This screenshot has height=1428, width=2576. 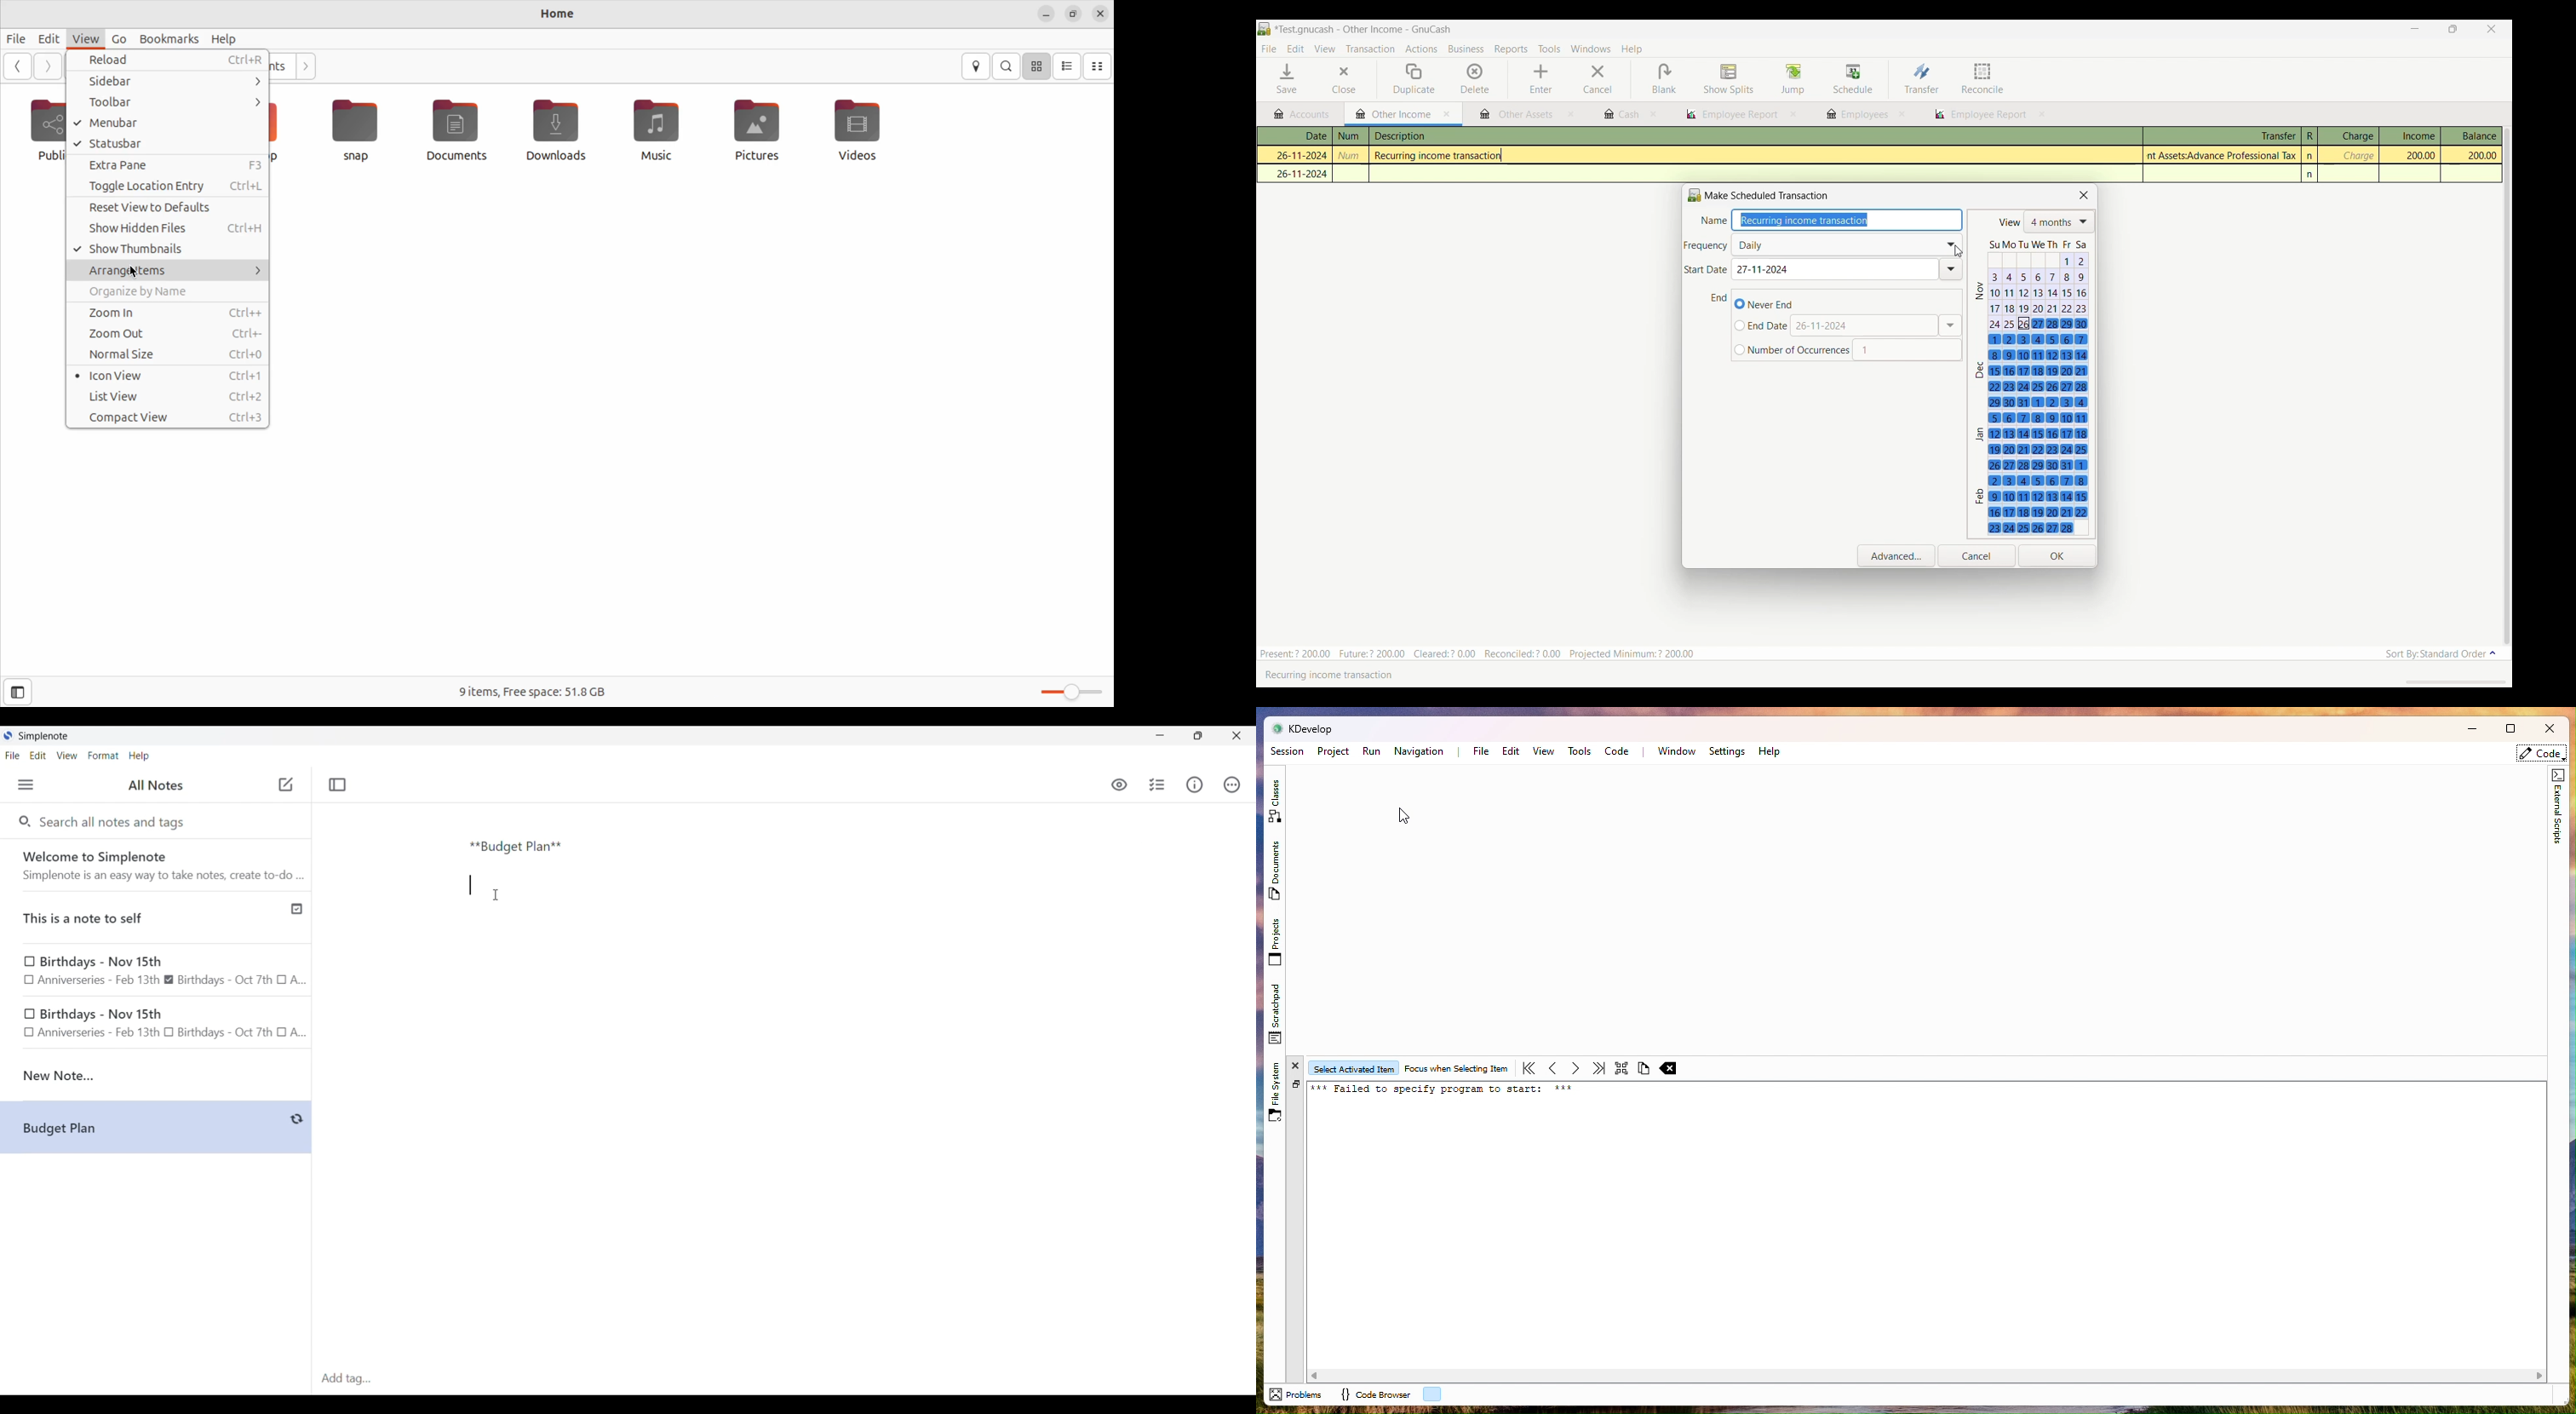 What do you see at coordinates (135, 273) in the screenshot?
I see `cursor` at bounding box center [135, 273].